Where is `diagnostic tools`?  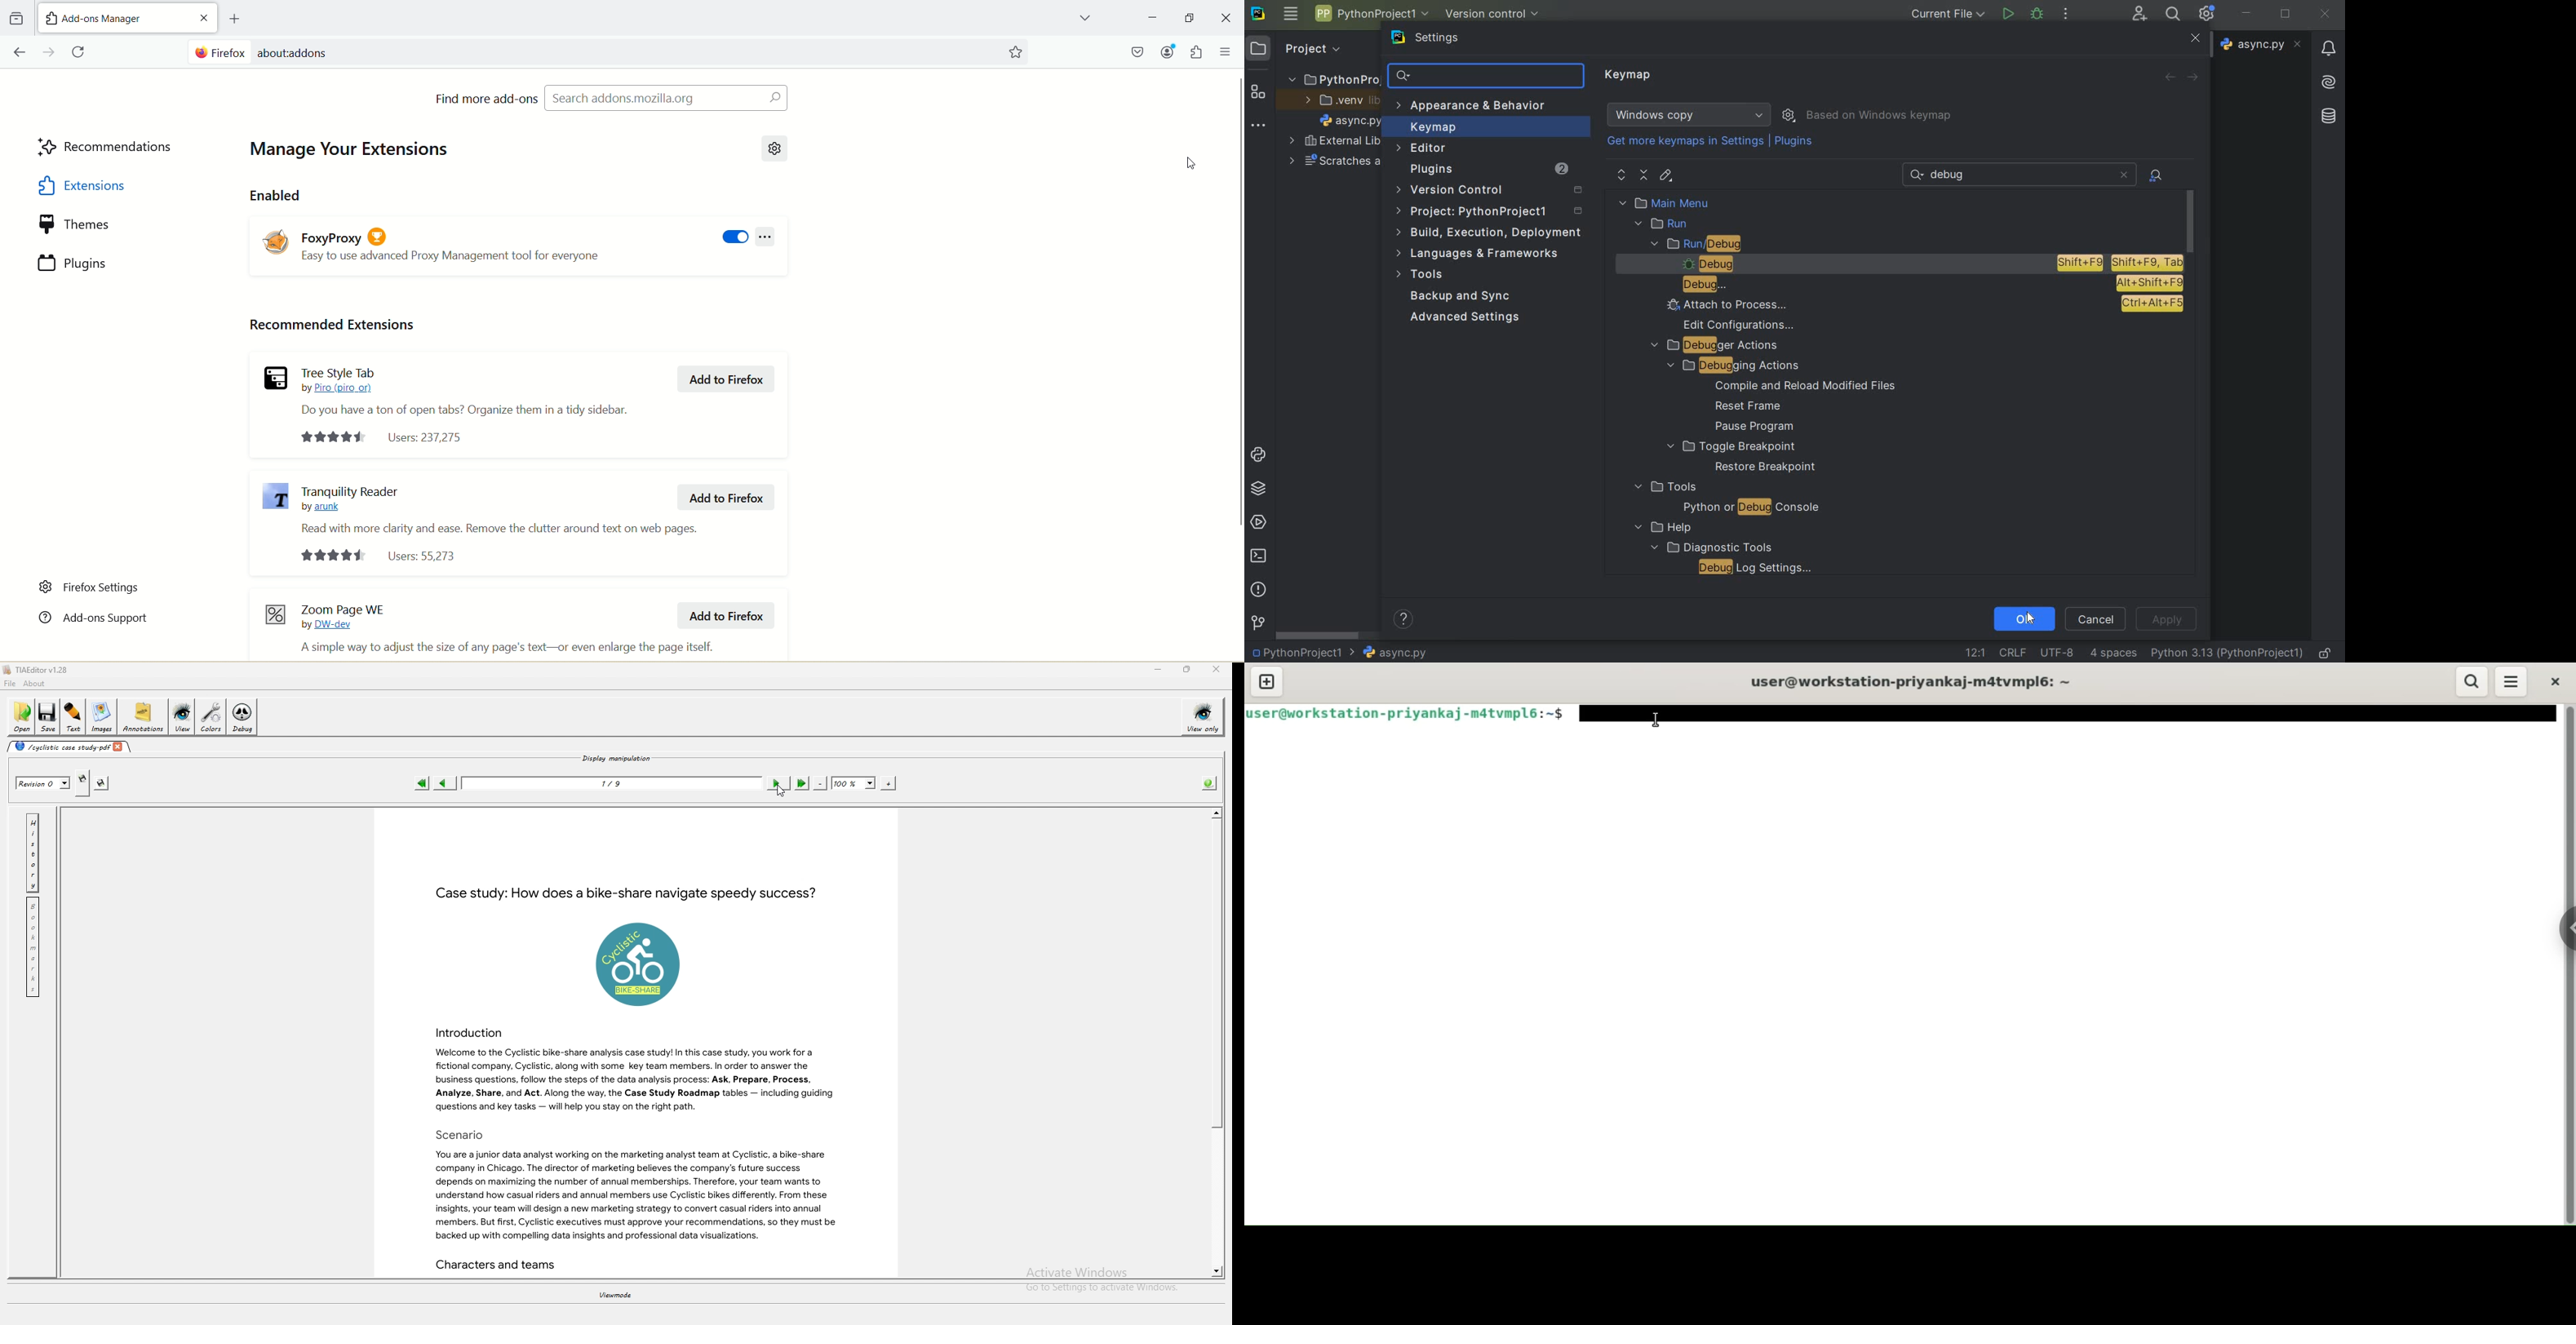
diagnostic tools is located at coordinates (1710, 546).